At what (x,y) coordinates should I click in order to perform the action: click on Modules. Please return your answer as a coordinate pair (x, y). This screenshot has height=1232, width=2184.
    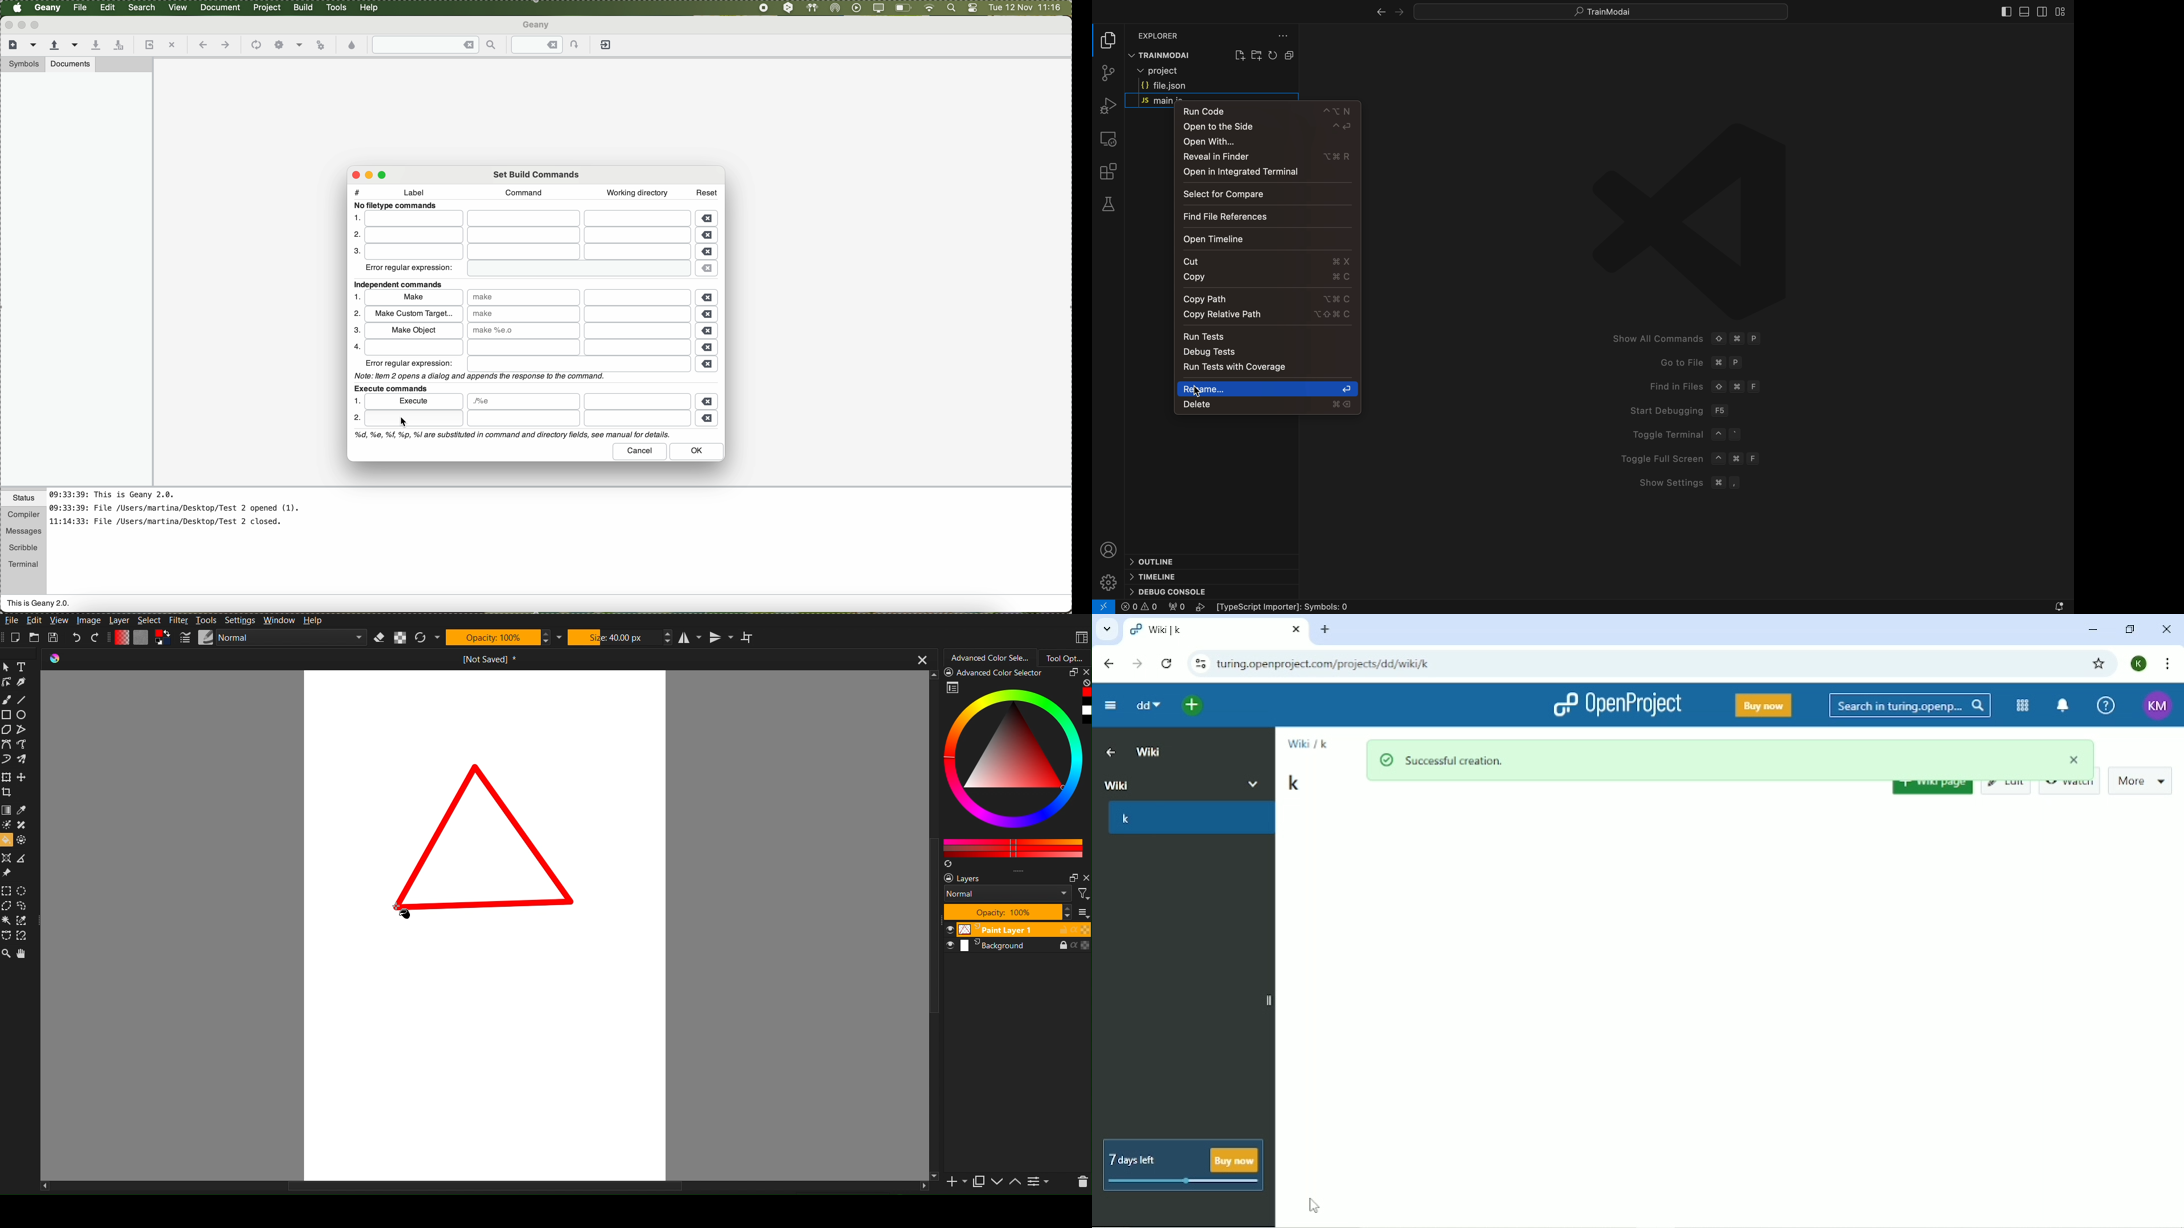
    Looking at the image, I should click on (2021, 706).